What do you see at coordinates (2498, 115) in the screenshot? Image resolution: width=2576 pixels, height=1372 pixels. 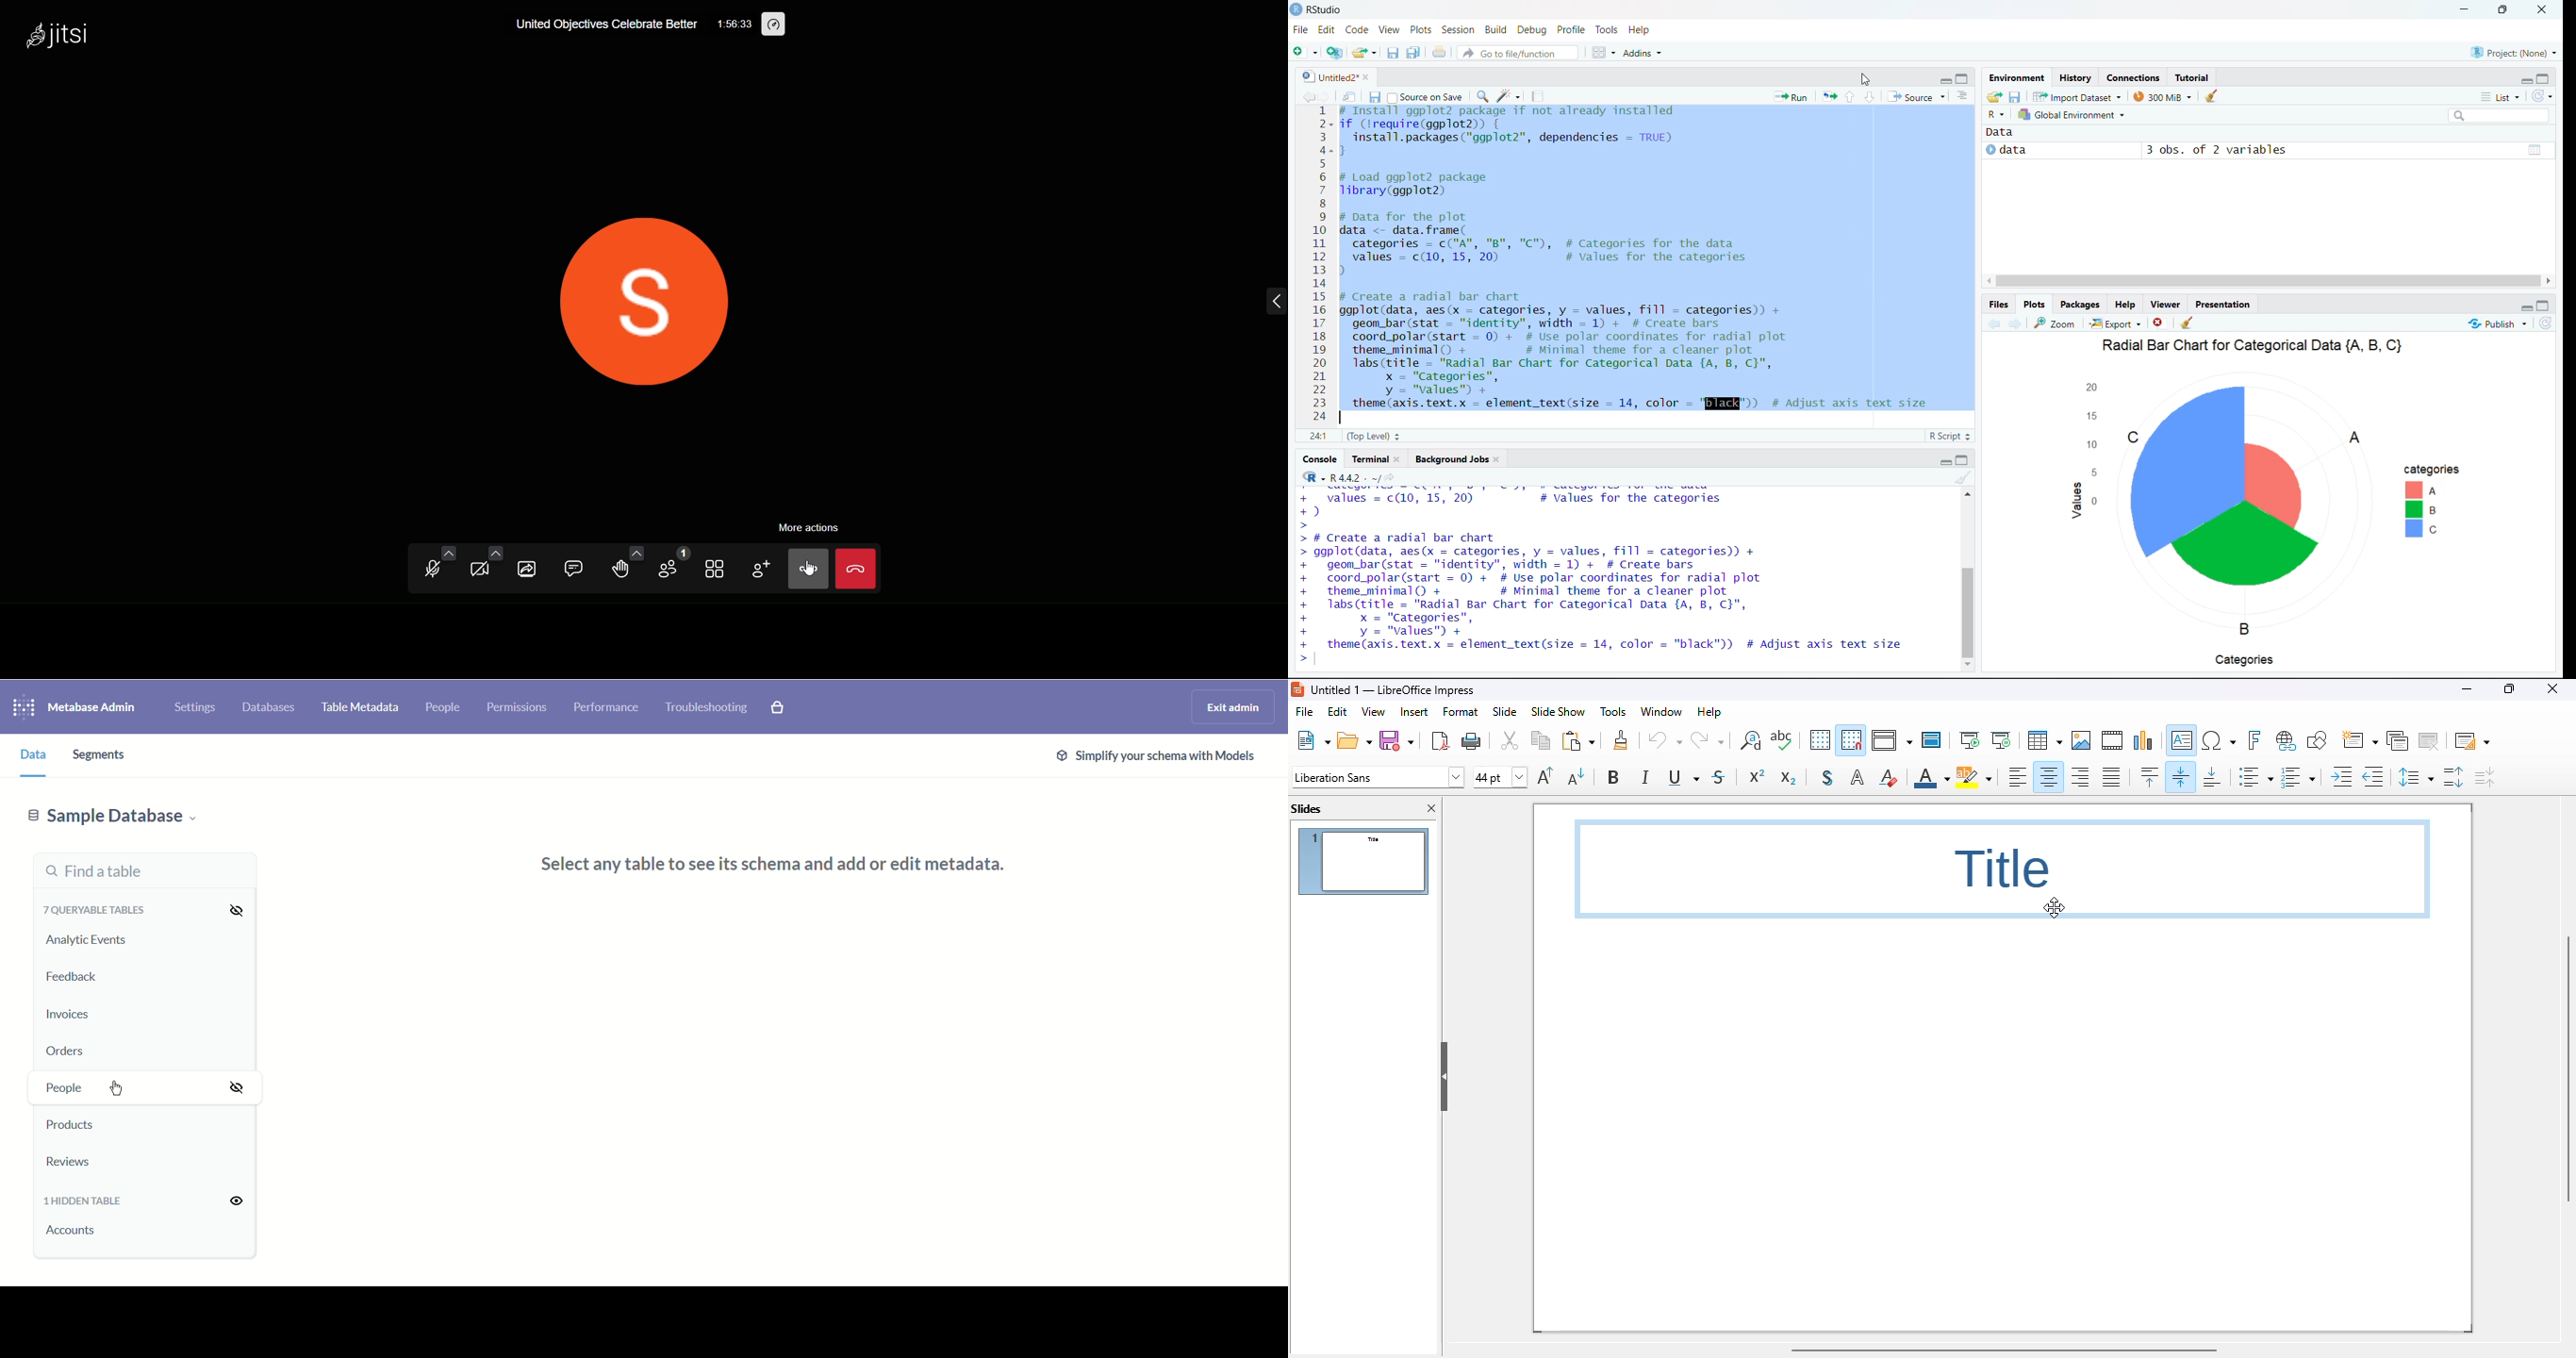 I see `search bar` at bounding box center [2498, 115].